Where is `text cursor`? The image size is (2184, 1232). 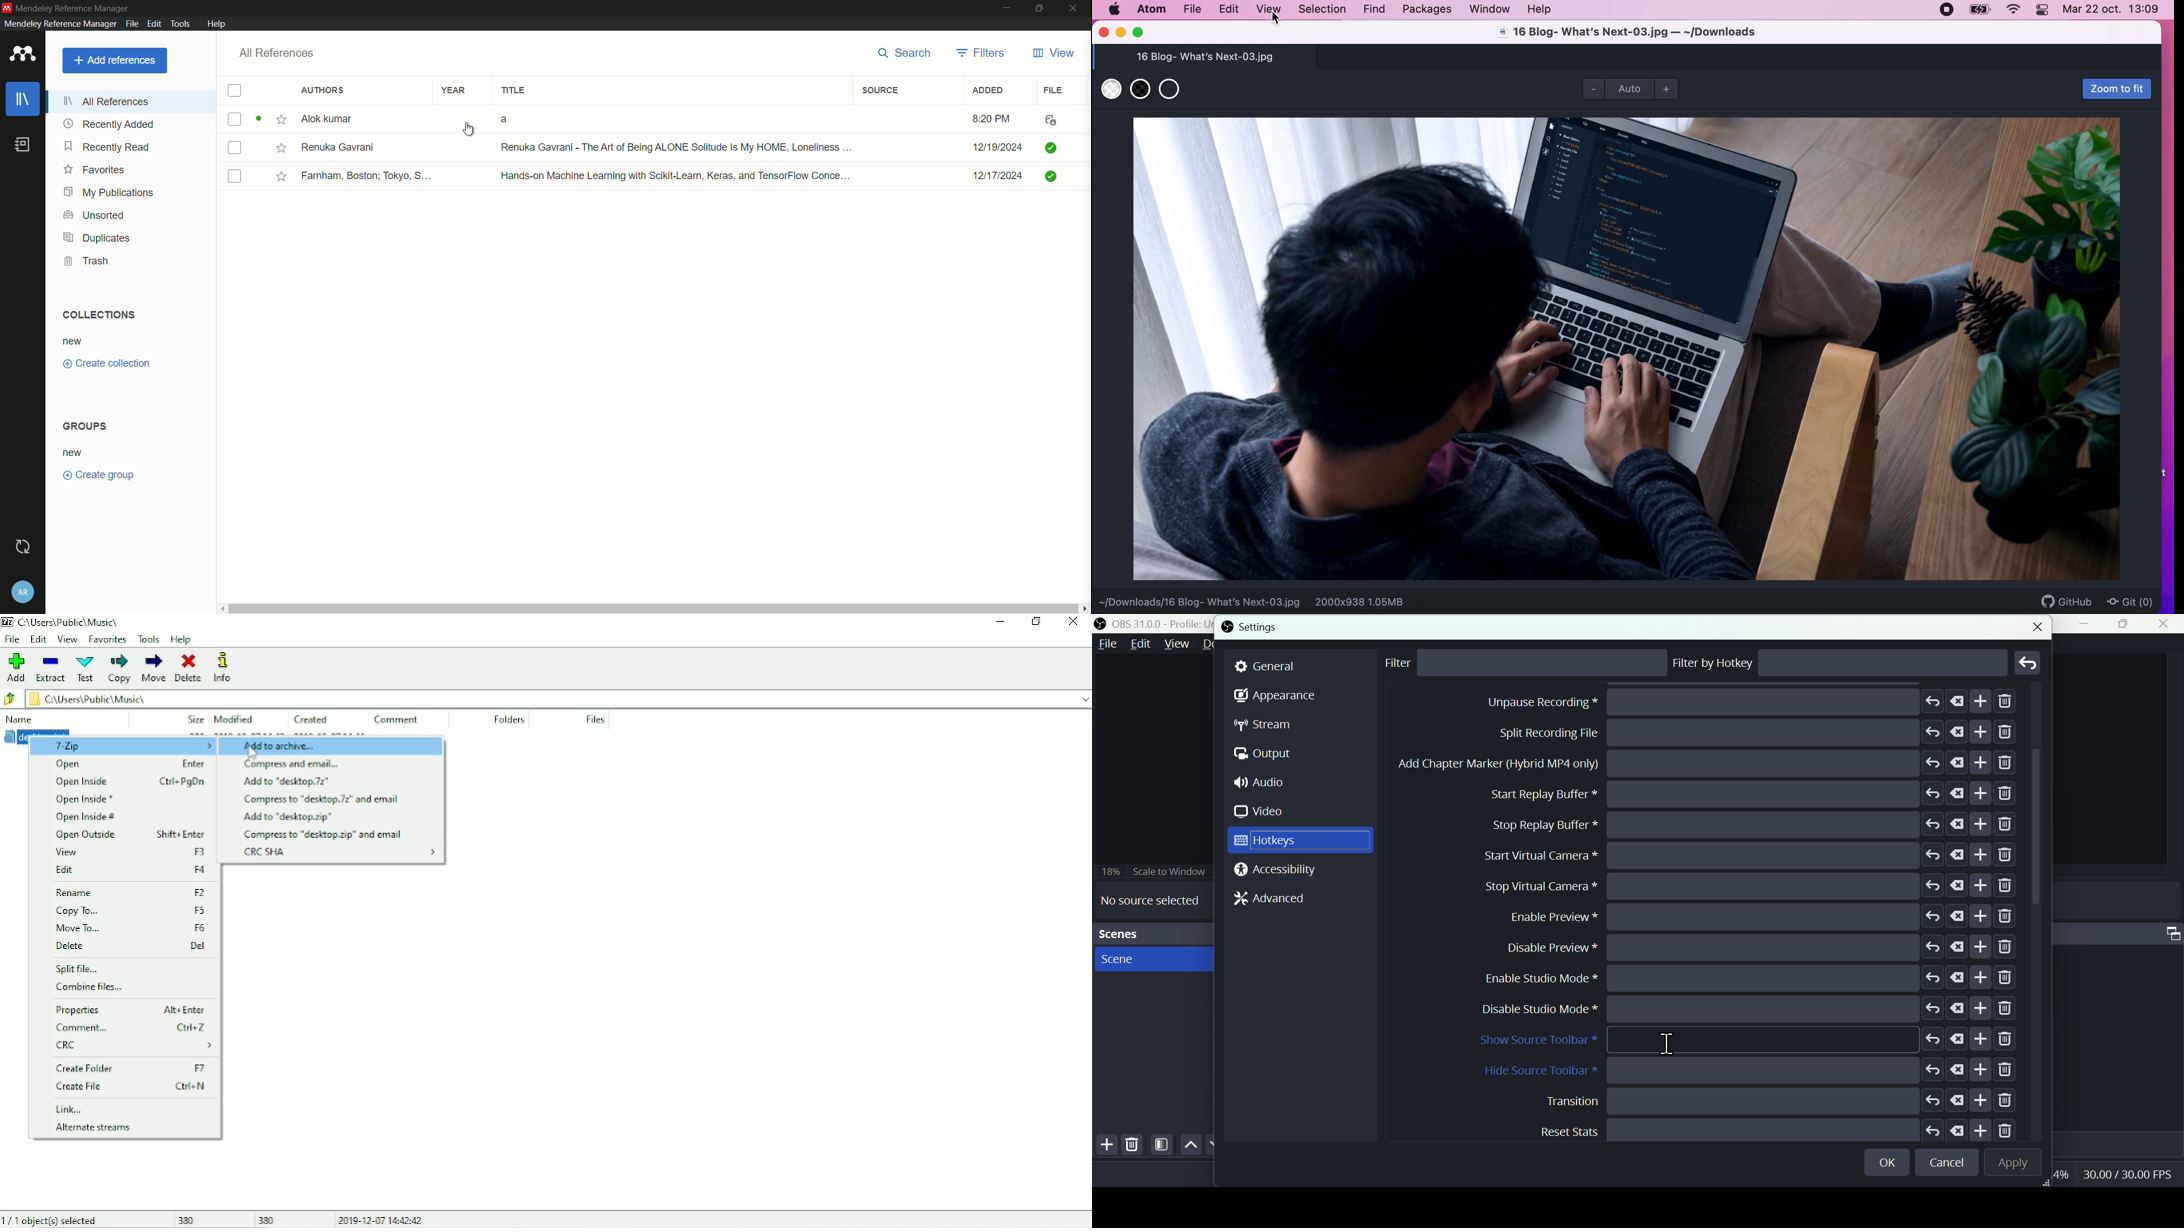 text cursor is located at coordinates (1668, 1043).